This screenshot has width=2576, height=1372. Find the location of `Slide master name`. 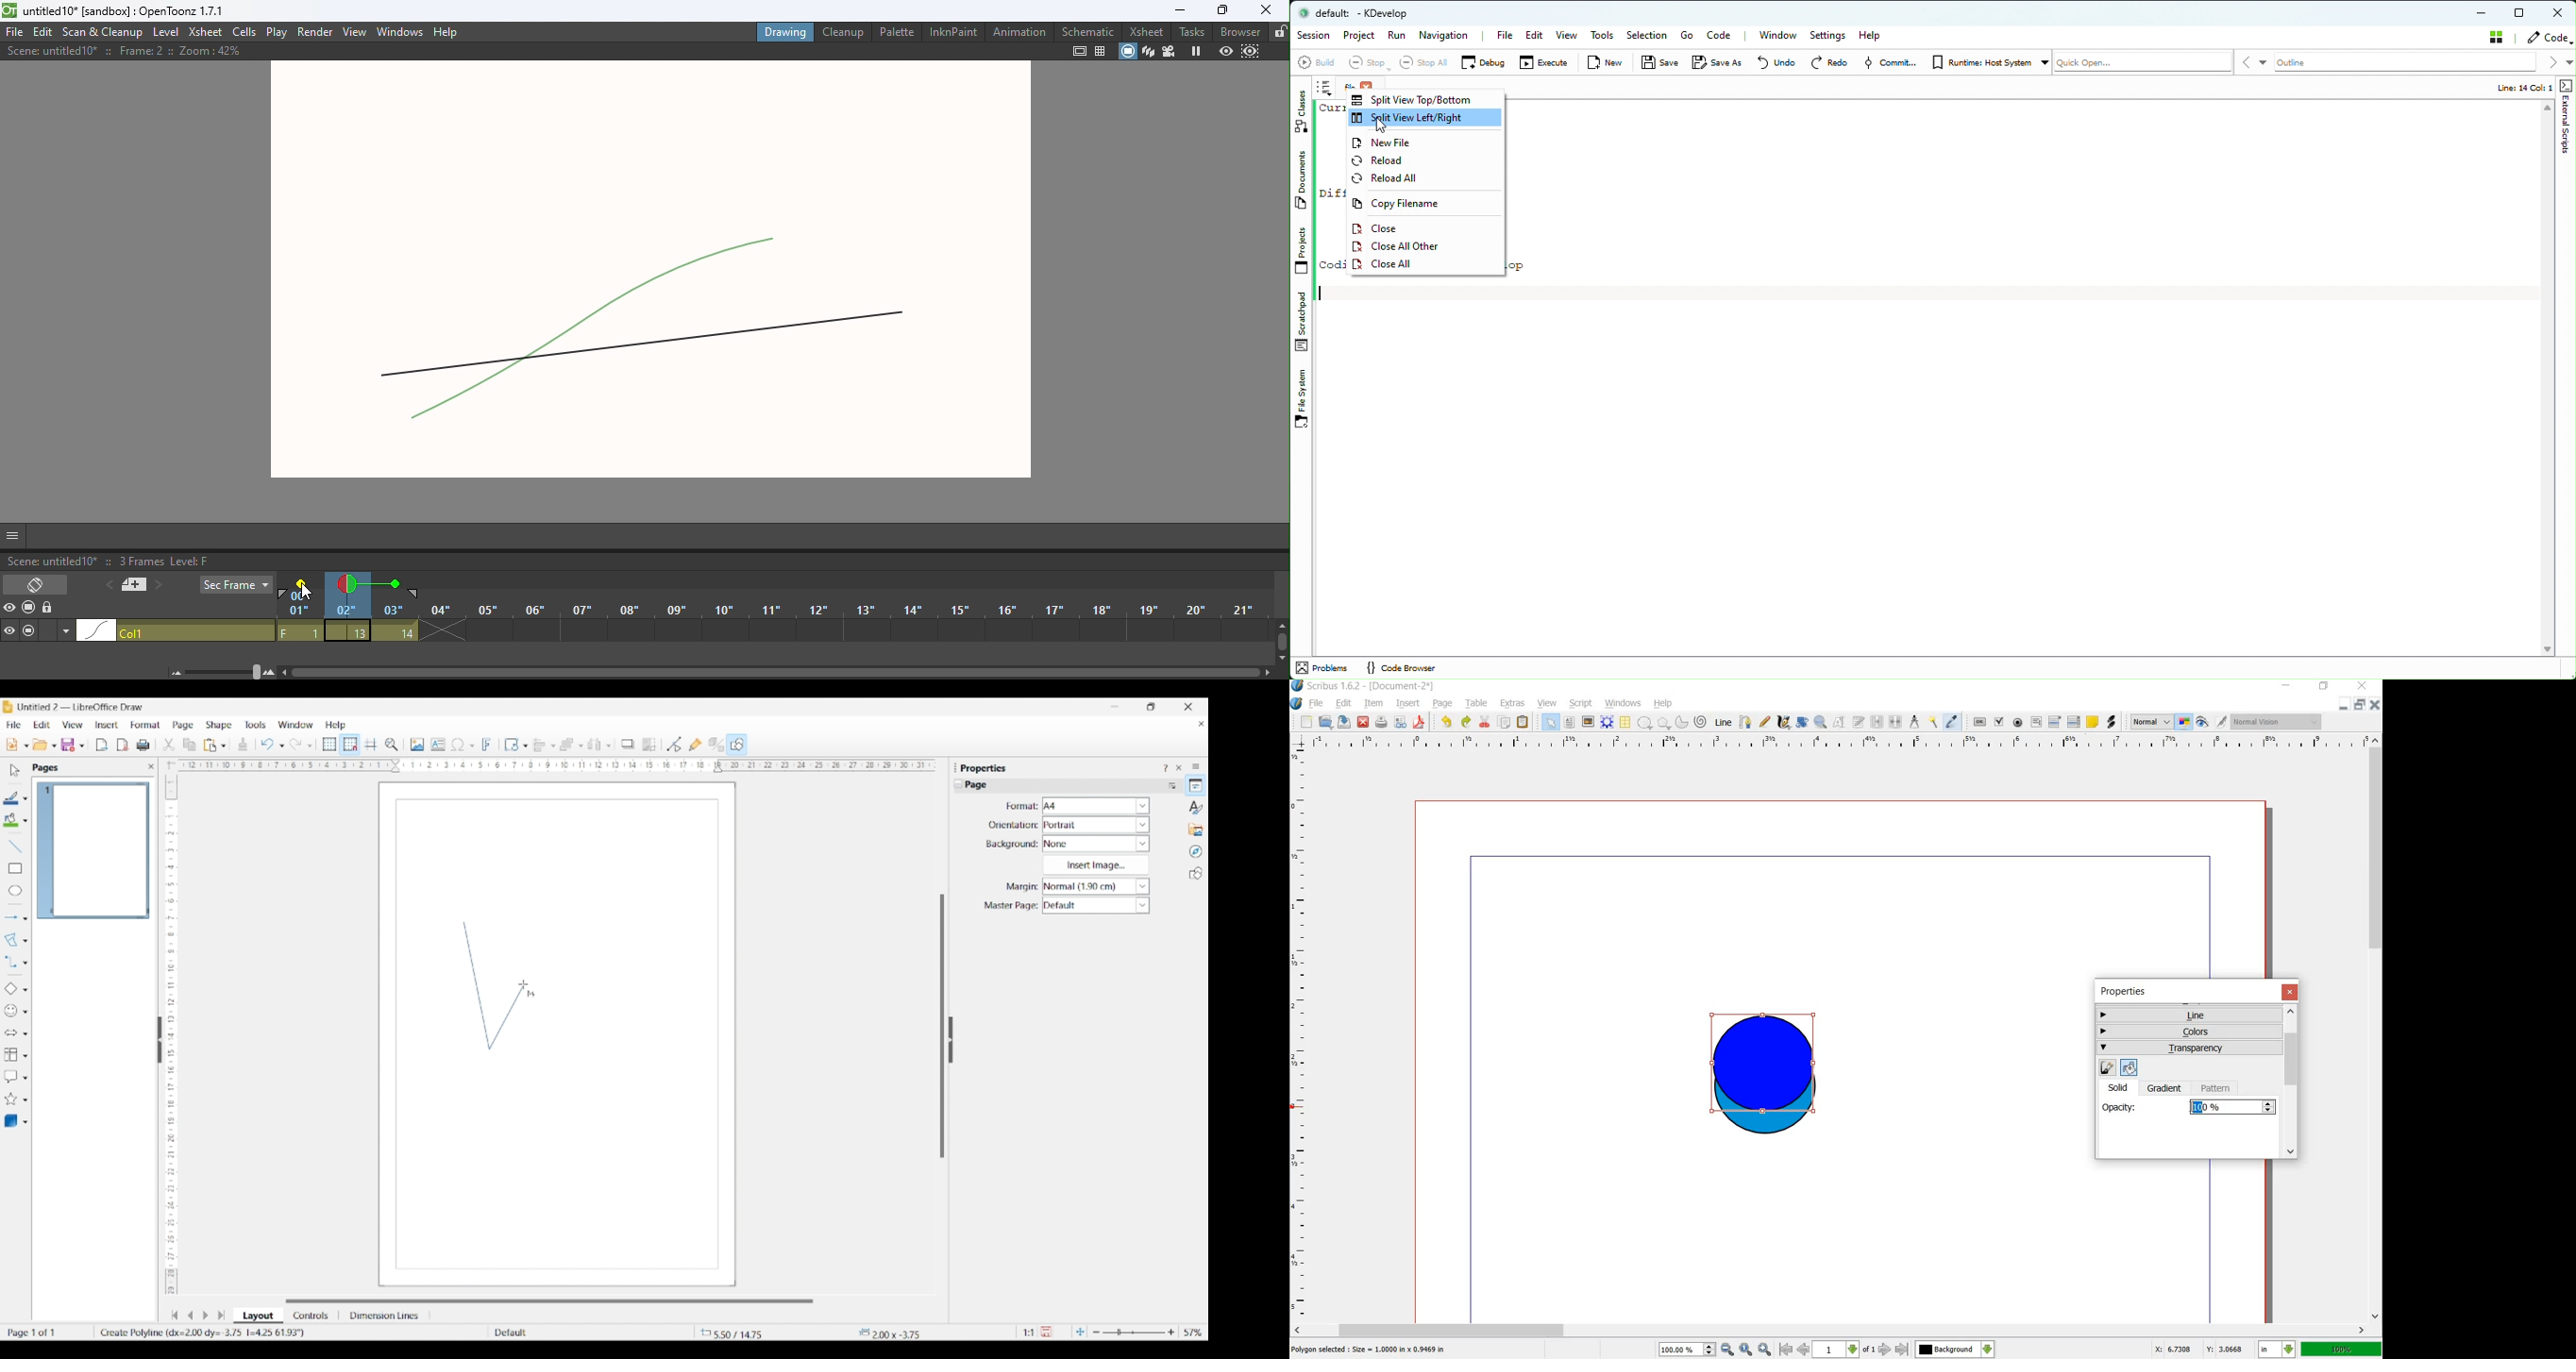

Slide master name is located at coordinates (564, 1333).